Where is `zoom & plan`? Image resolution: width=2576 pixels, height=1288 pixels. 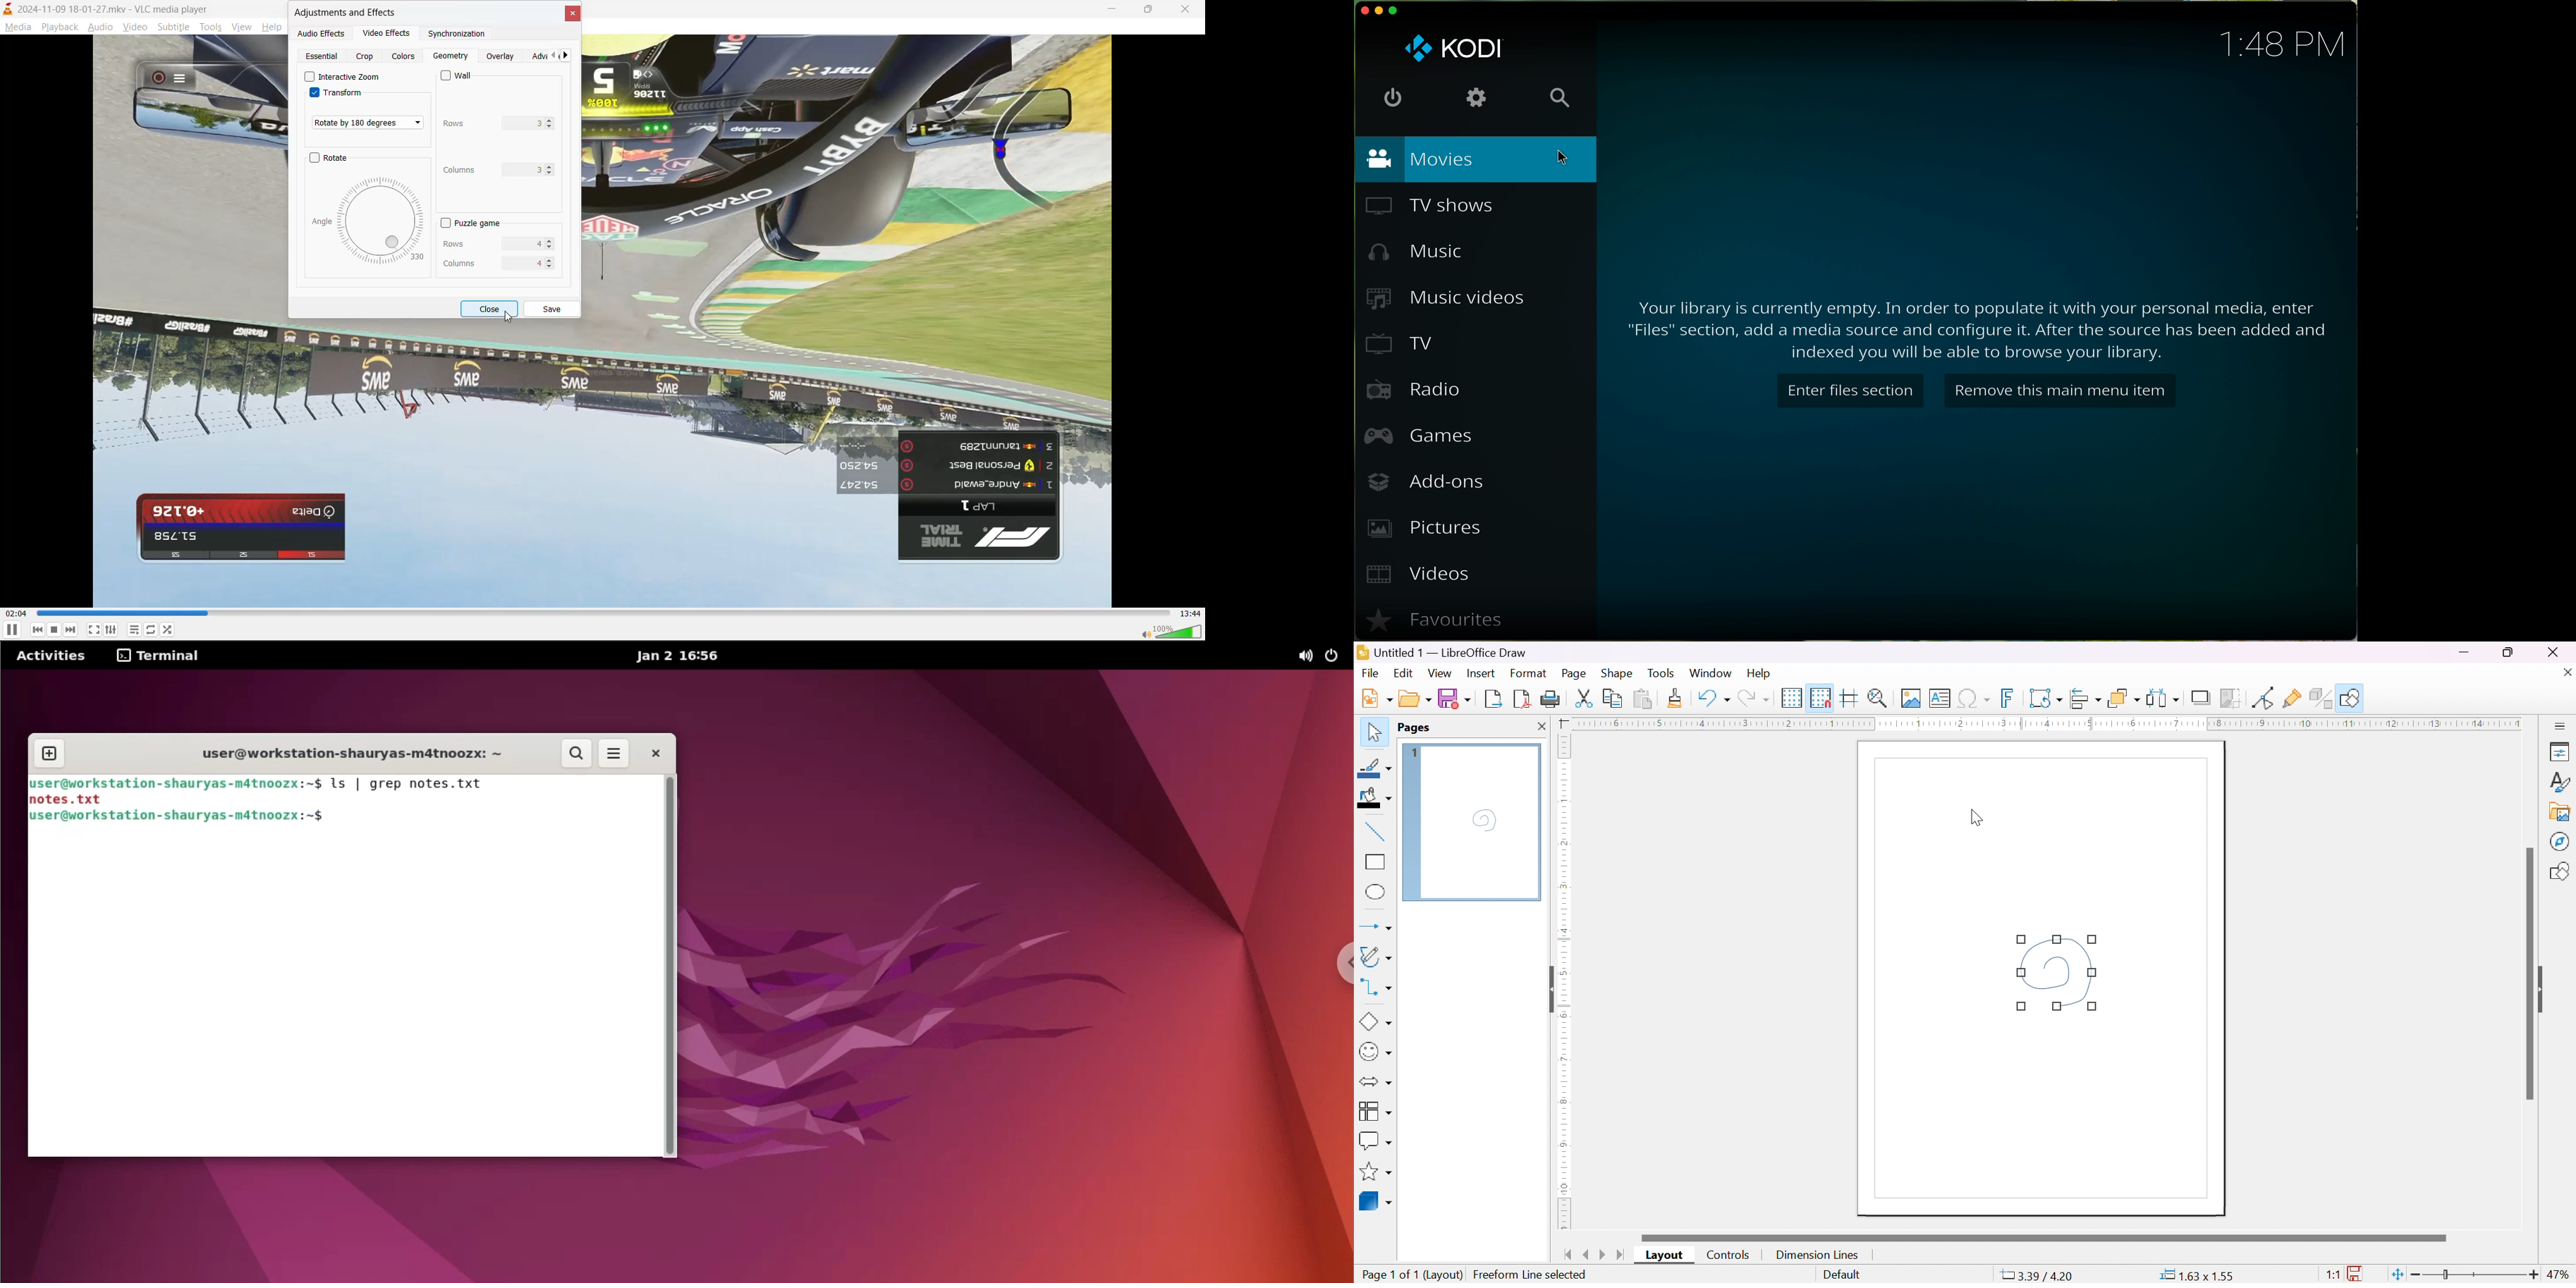 zoom & plan is located at coordinates (1879, 698).